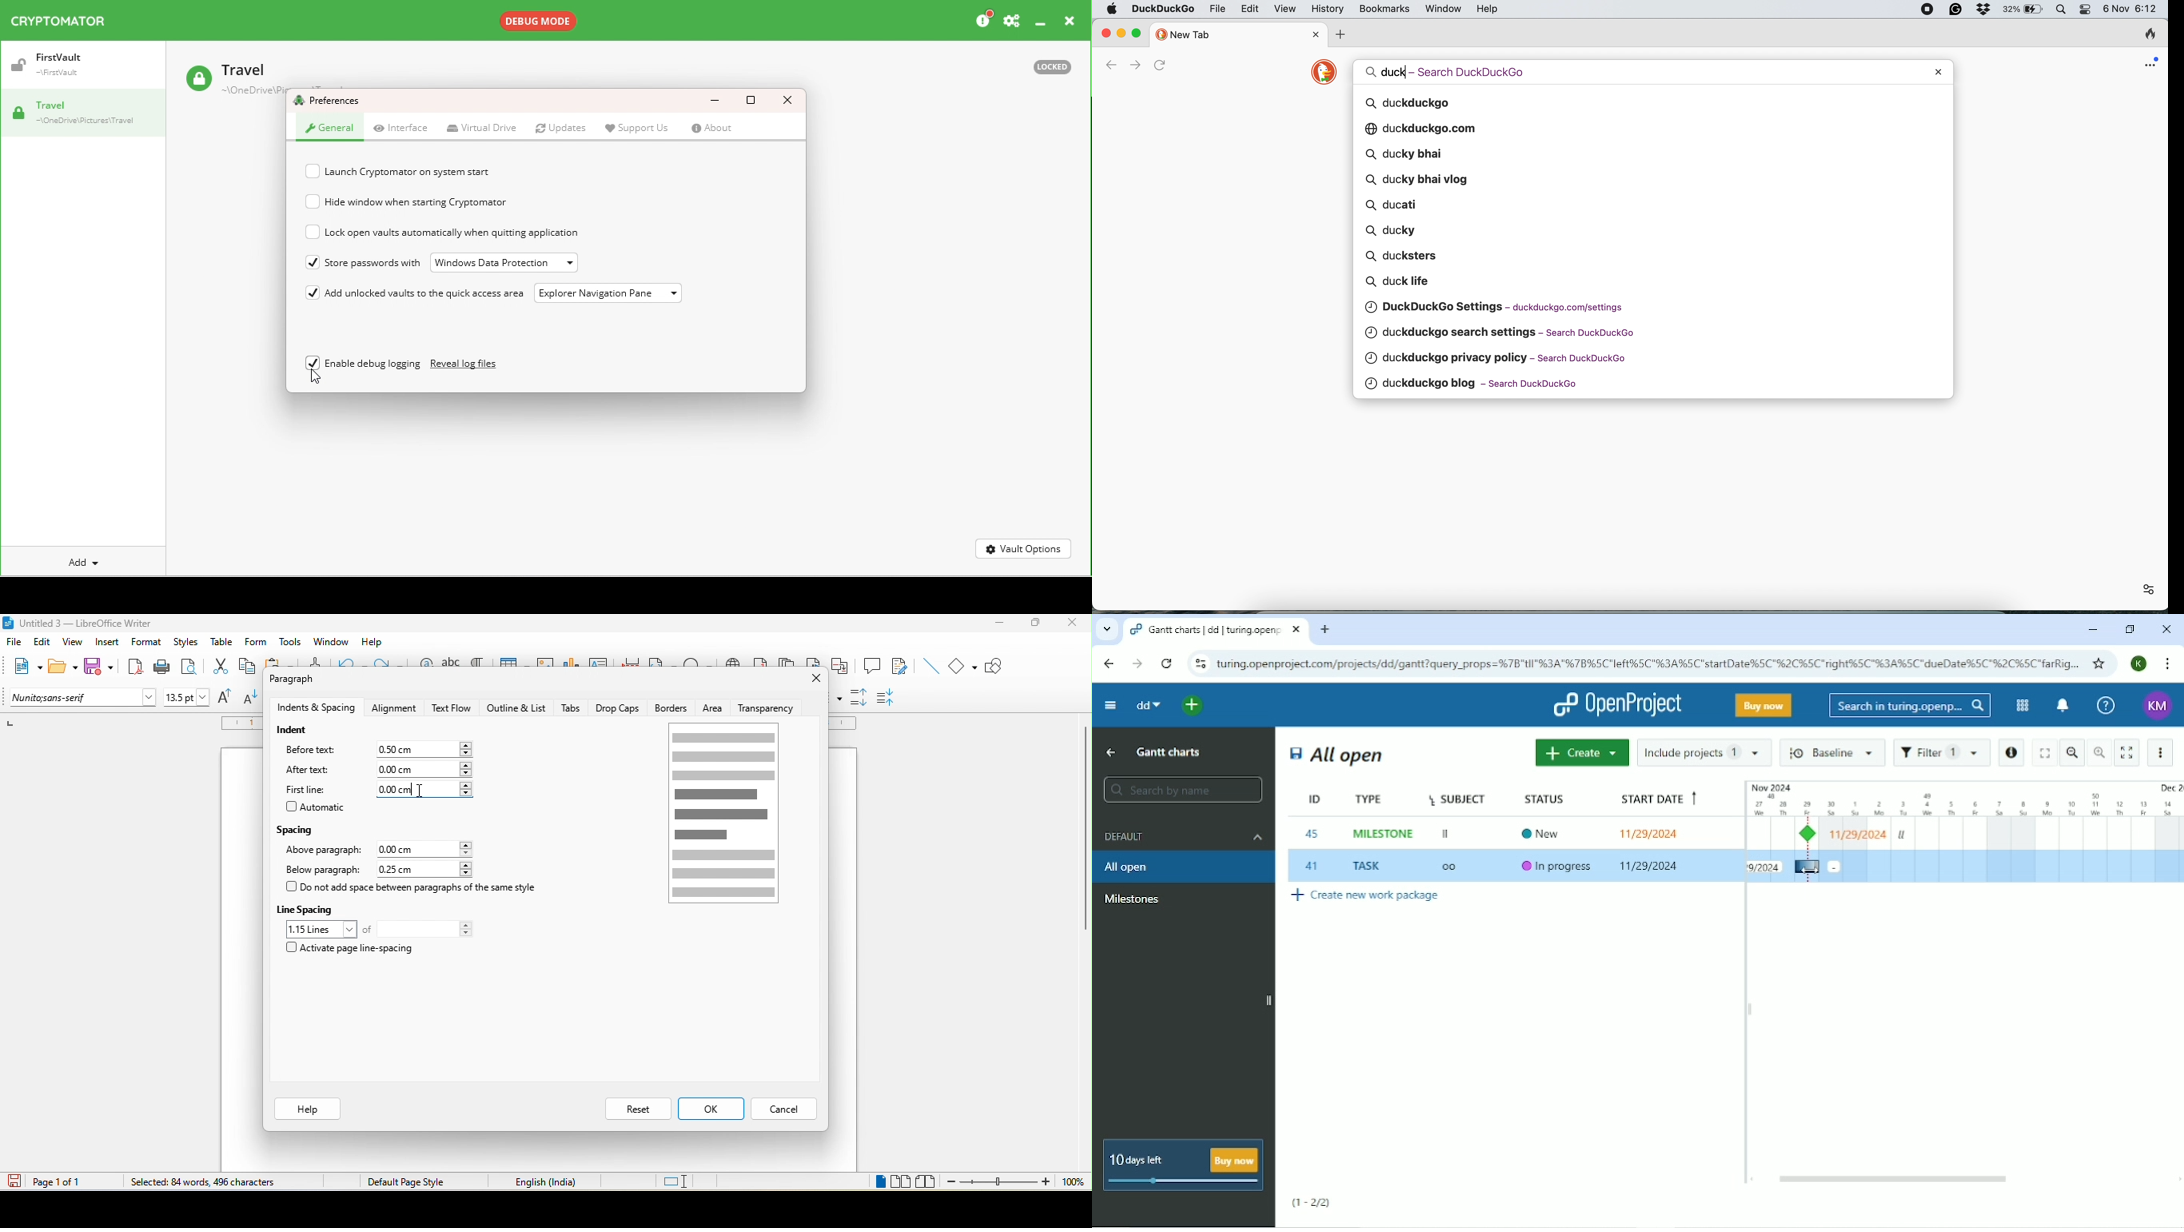 The width and height of the screenshot is (2184, 1232). I want to click on (1-2/2), so click(1311, 1203).